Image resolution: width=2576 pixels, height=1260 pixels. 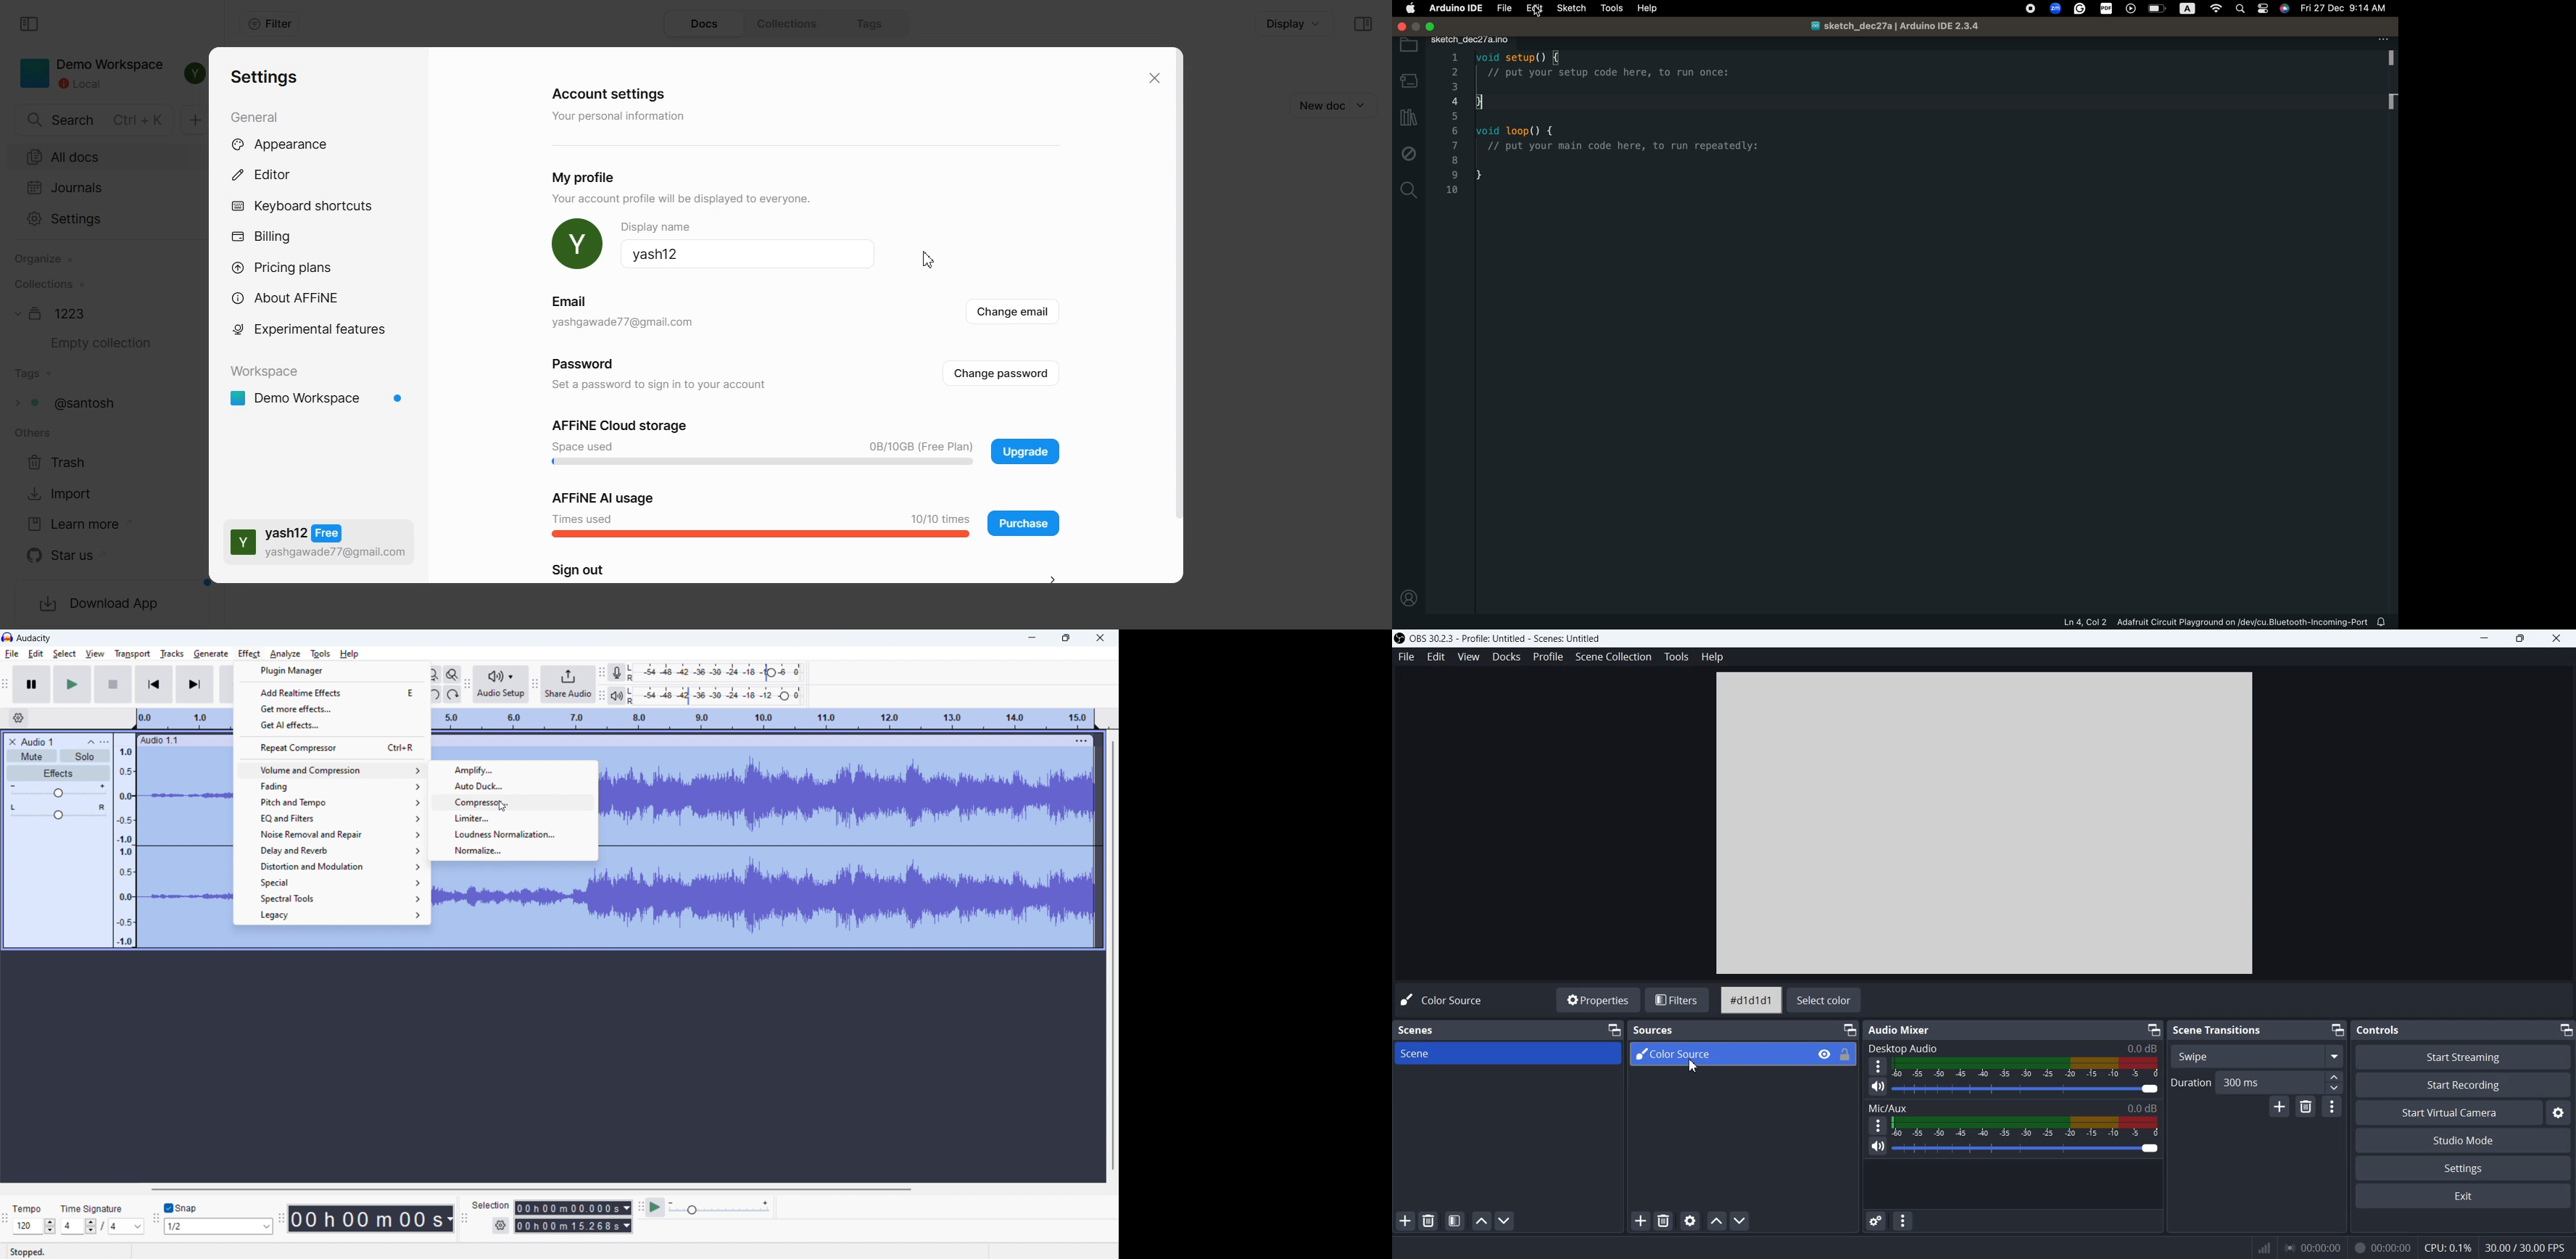 I want to click on Maximize, so click(x=2522, y=639).